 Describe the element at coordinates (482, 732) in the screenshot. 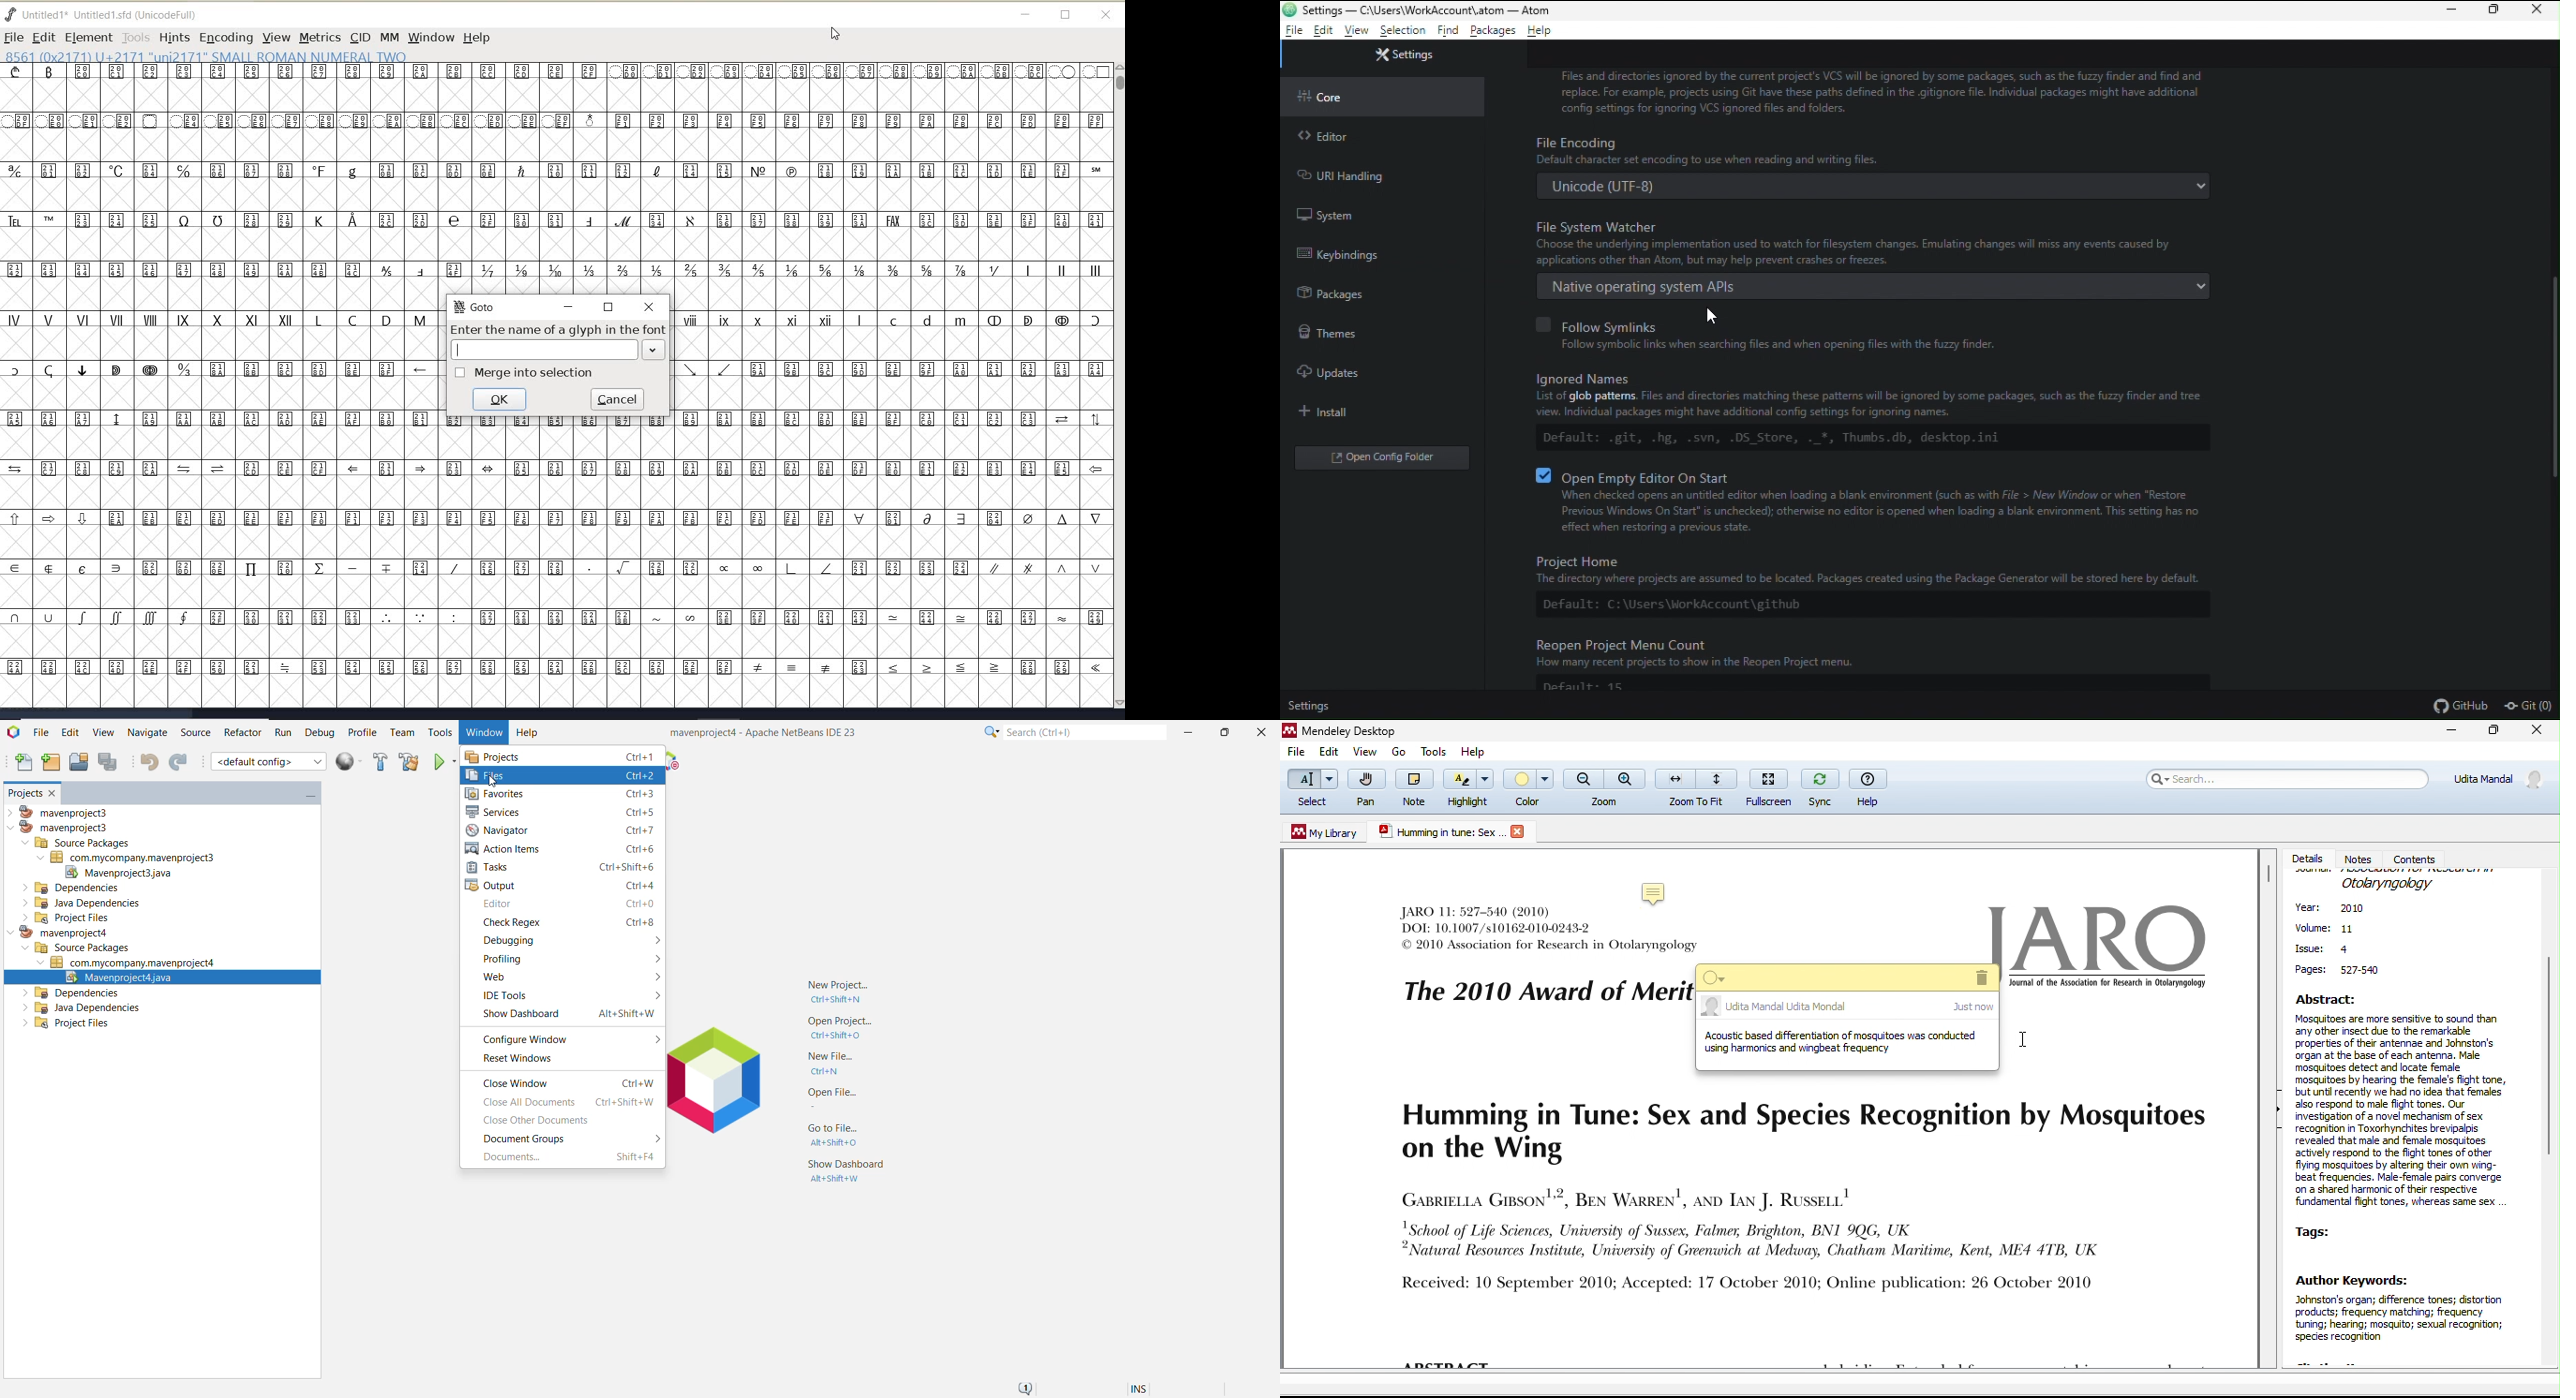

I see `Window` at that location.